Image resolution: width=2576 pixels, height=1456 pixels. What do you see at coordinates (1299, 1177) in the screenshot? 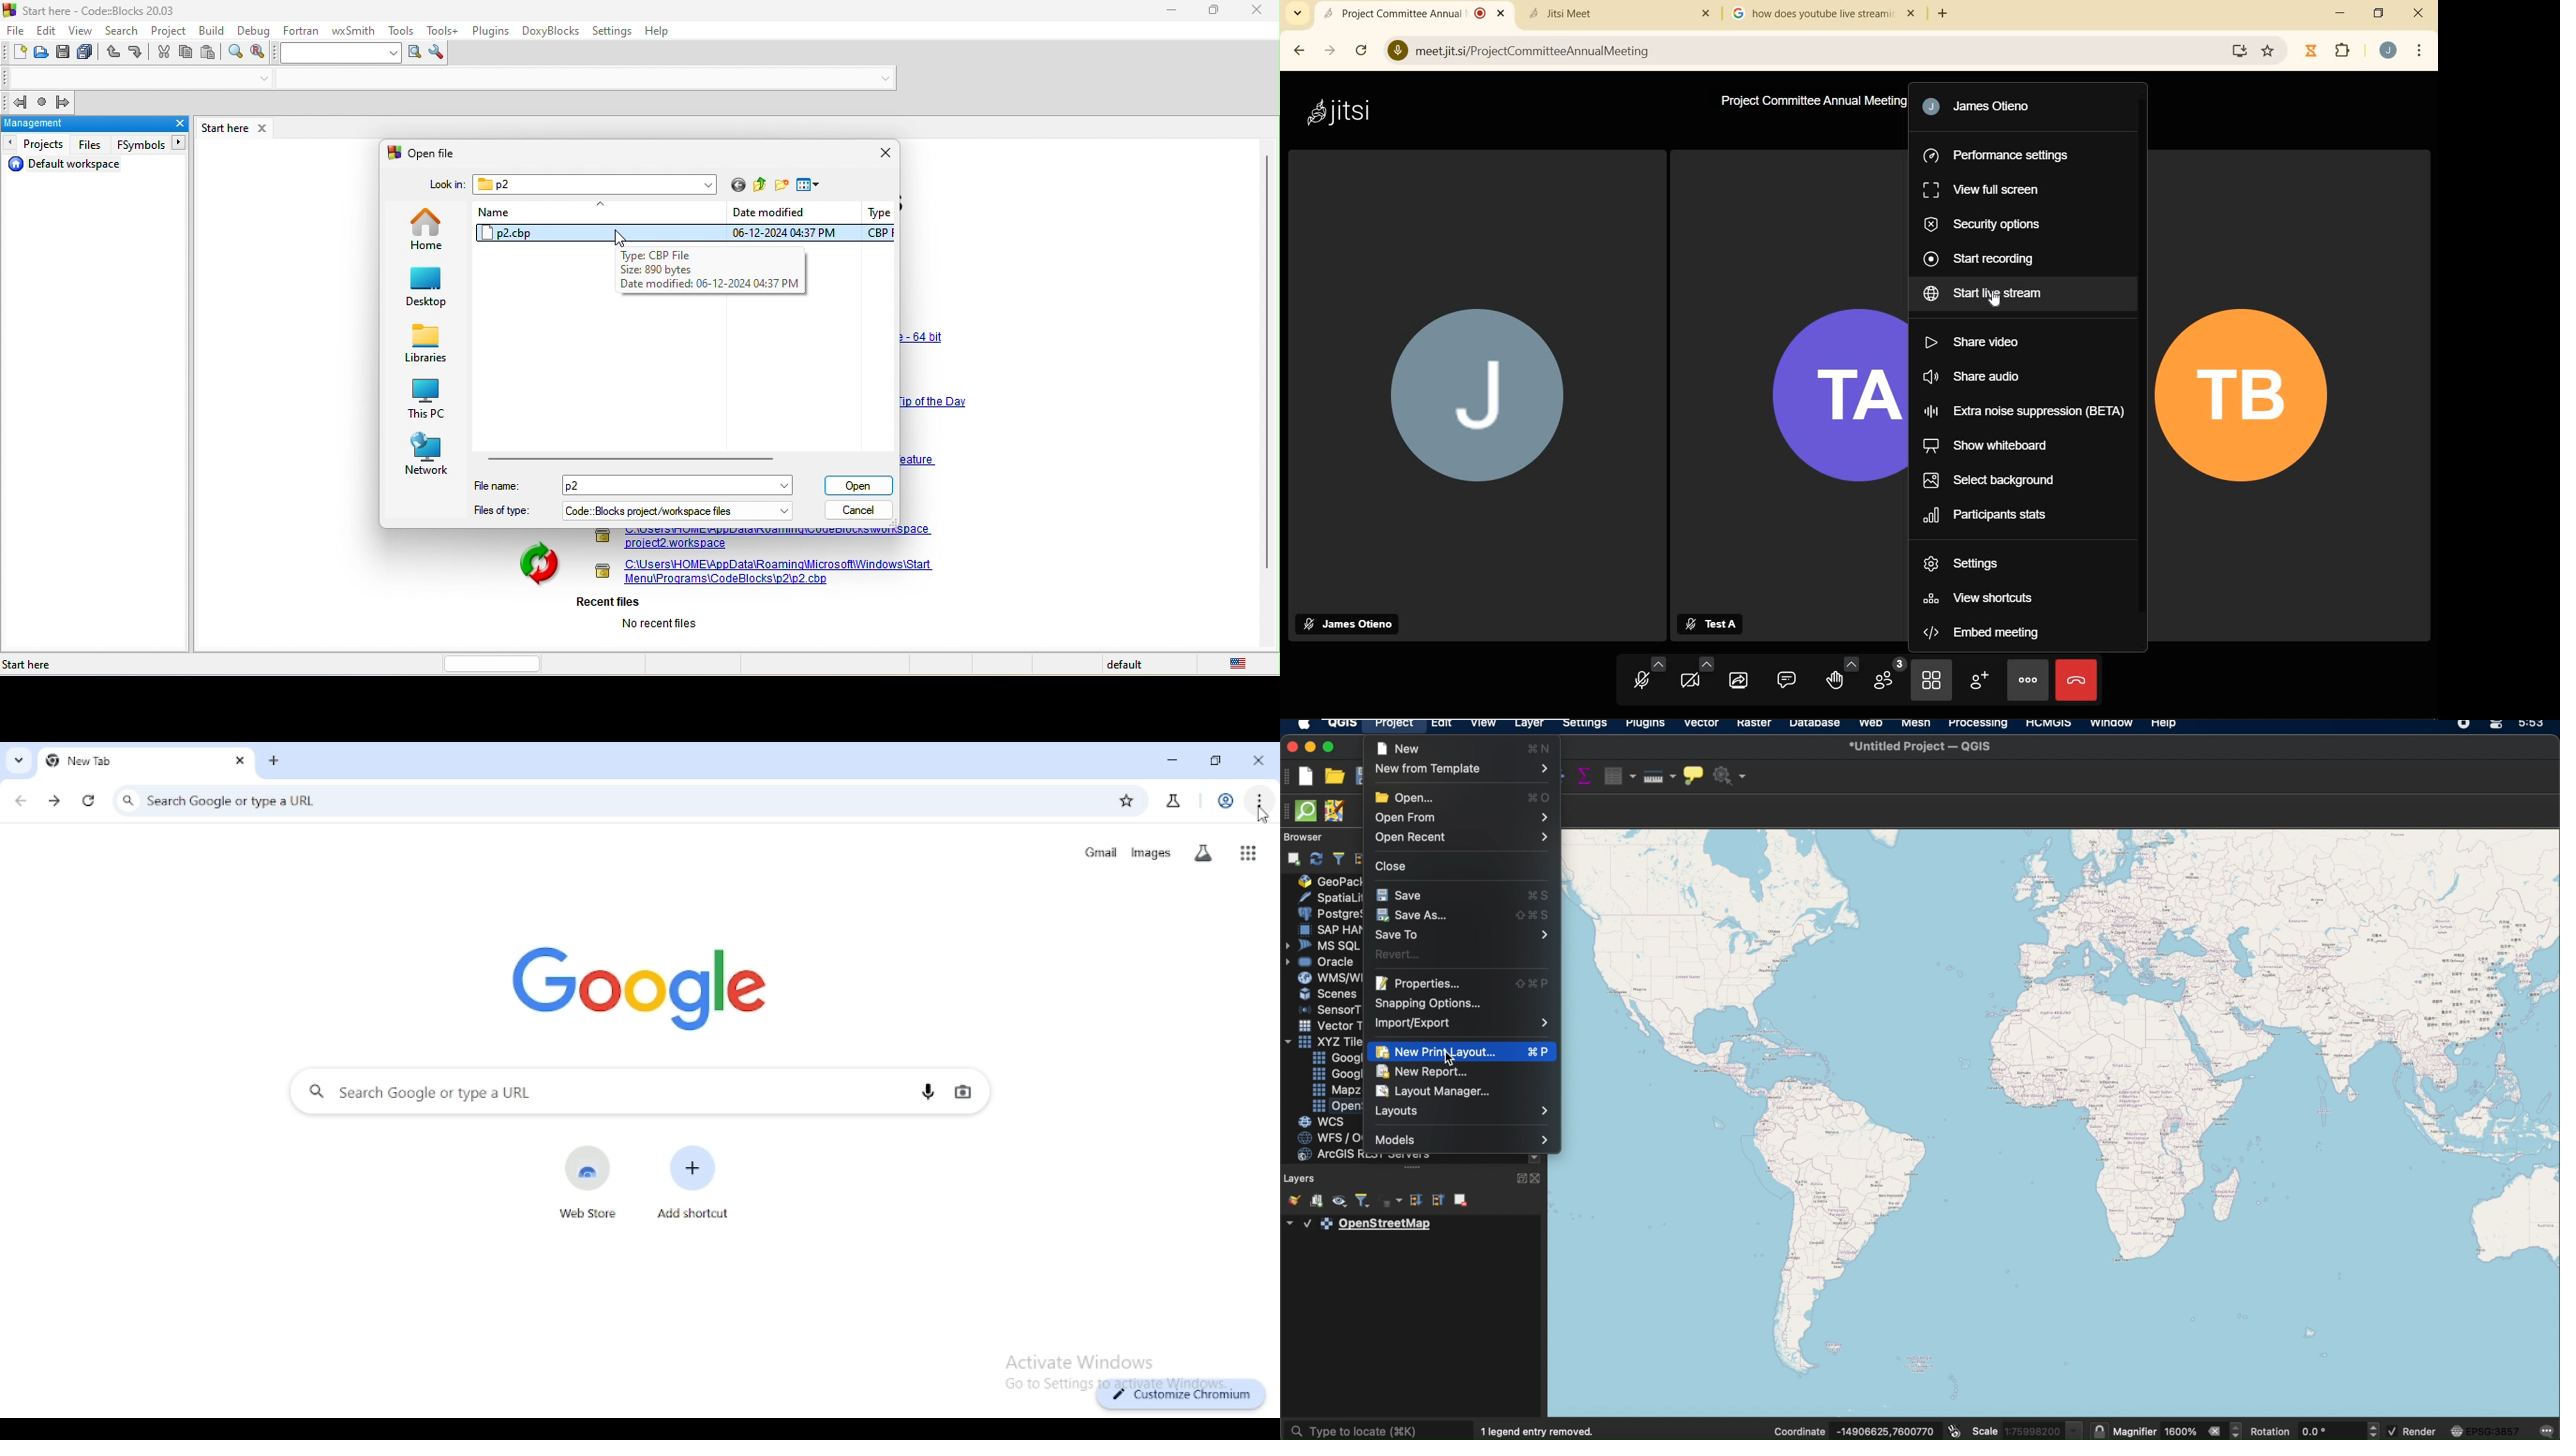
I see `layers` at bounding box center [1299, 1177].